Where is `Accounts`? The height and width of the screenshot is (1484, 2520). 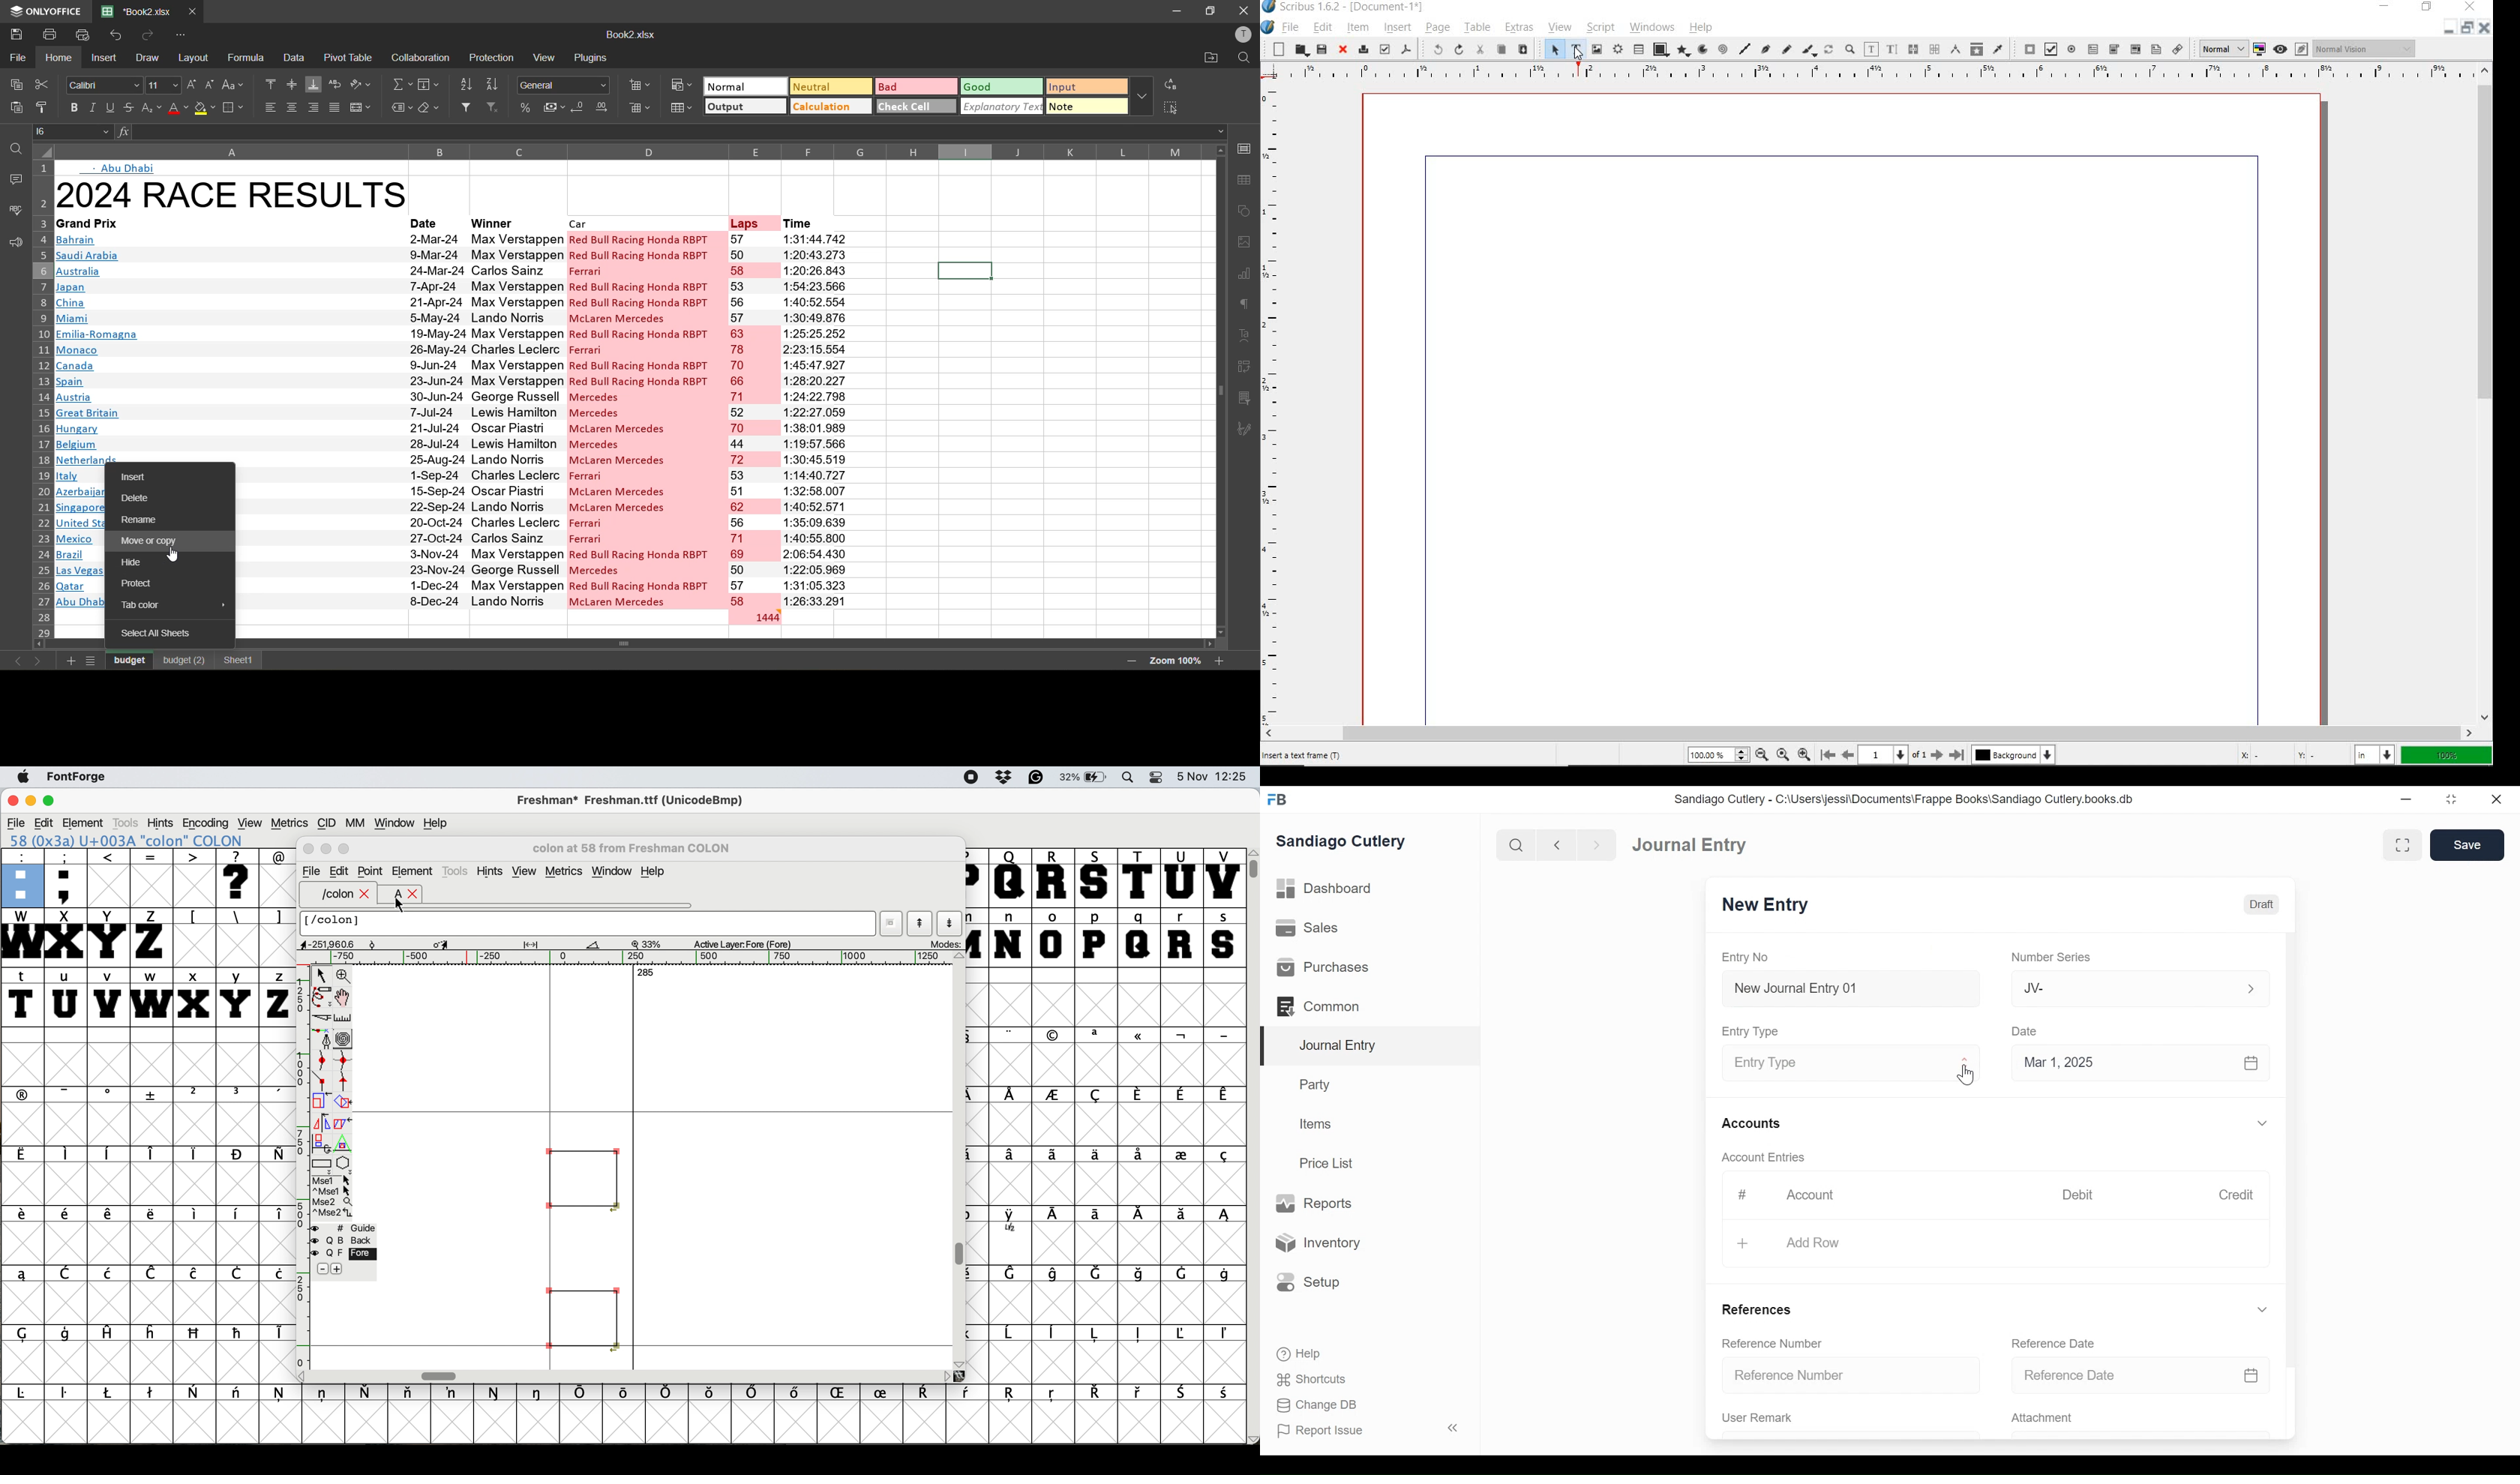 Accounts is located at coordinates (1750, 1123).